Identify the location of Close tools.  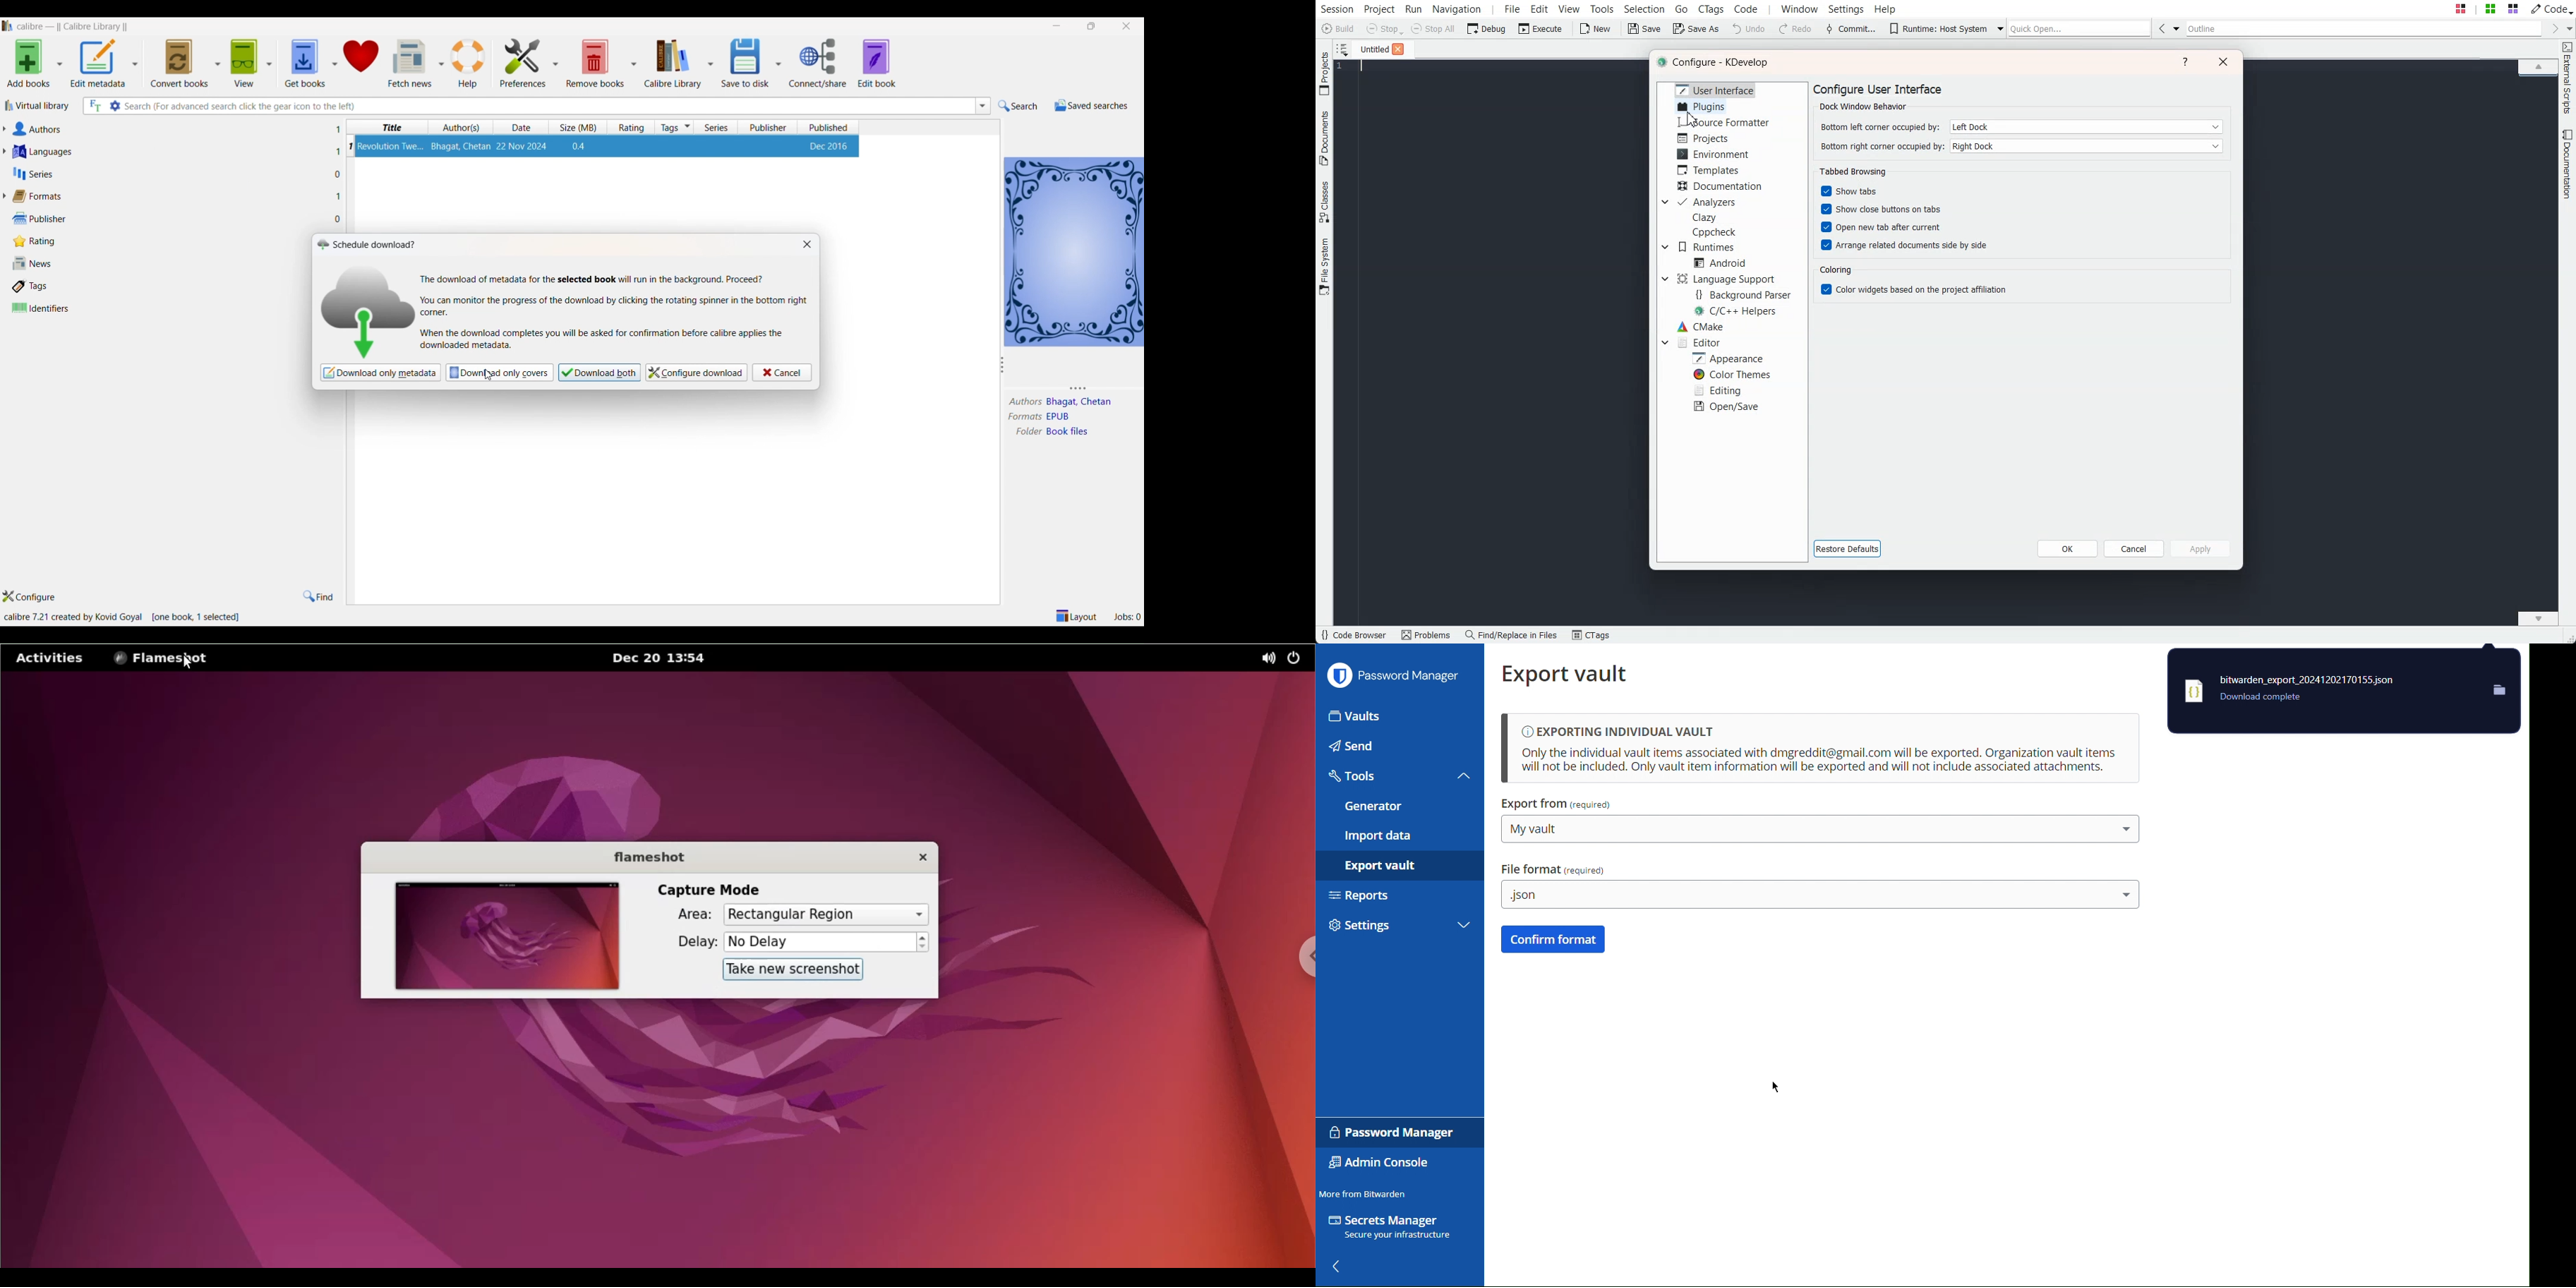
(1465, 776).